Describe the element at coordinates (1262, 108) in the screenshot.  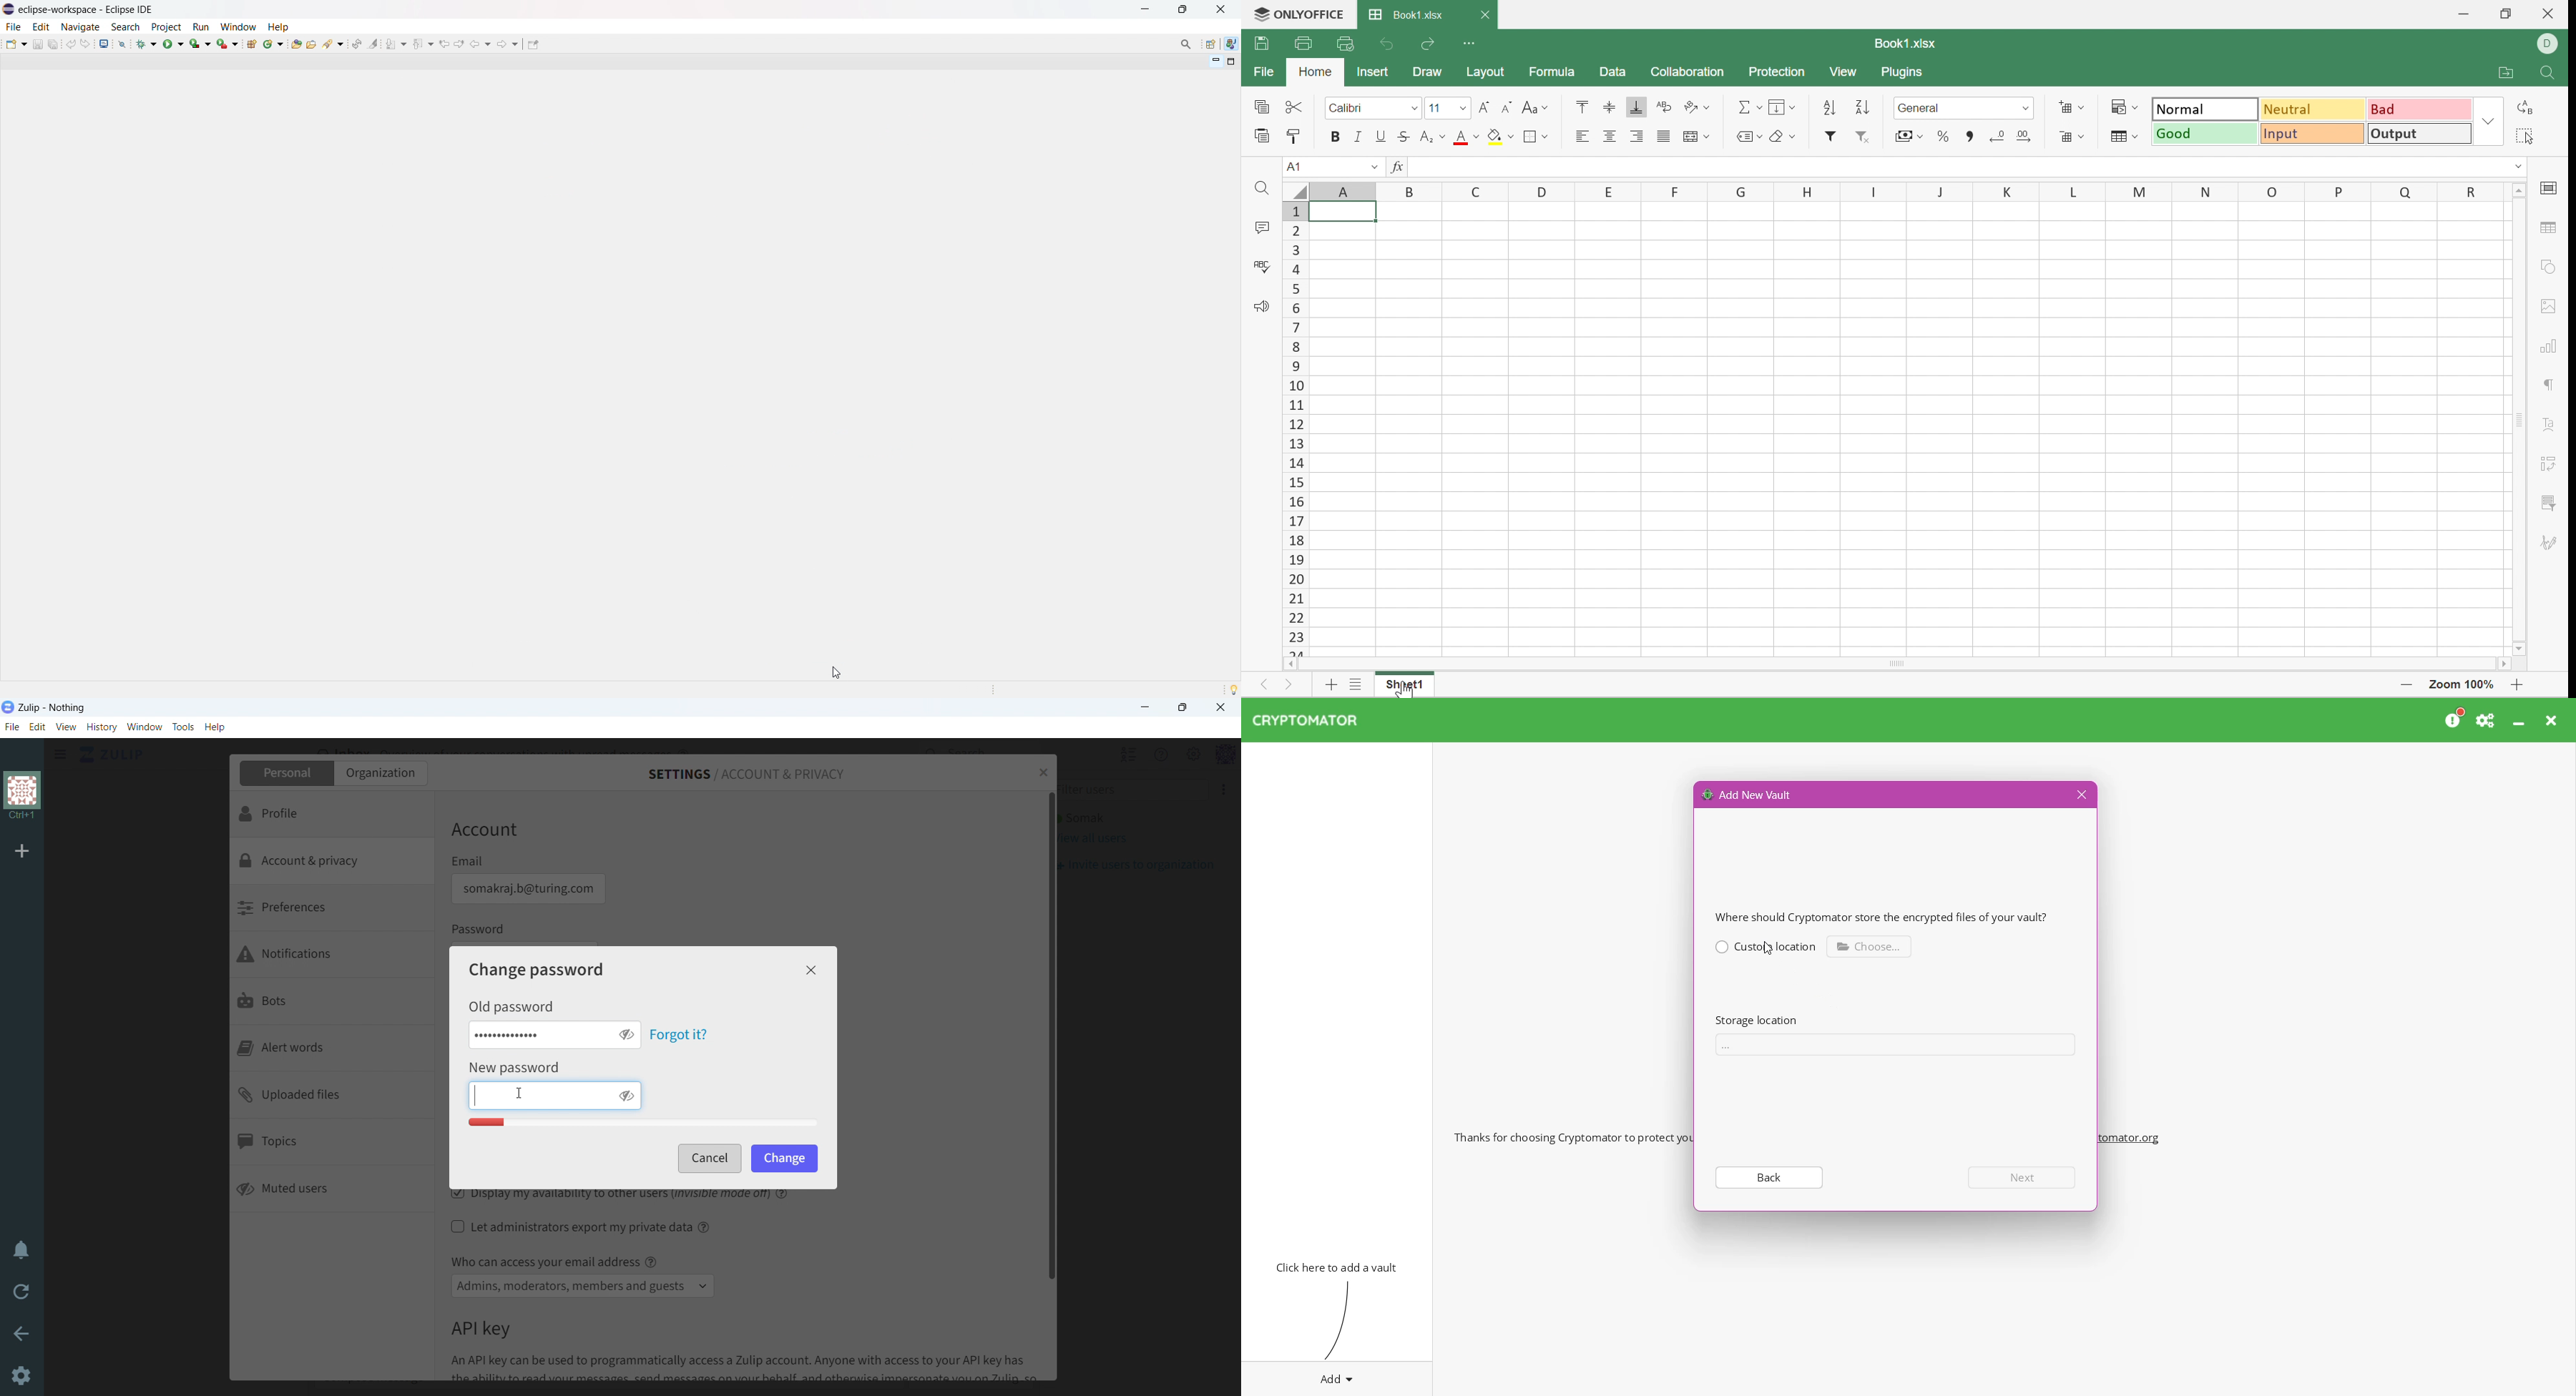
I see `Copy` at that location.